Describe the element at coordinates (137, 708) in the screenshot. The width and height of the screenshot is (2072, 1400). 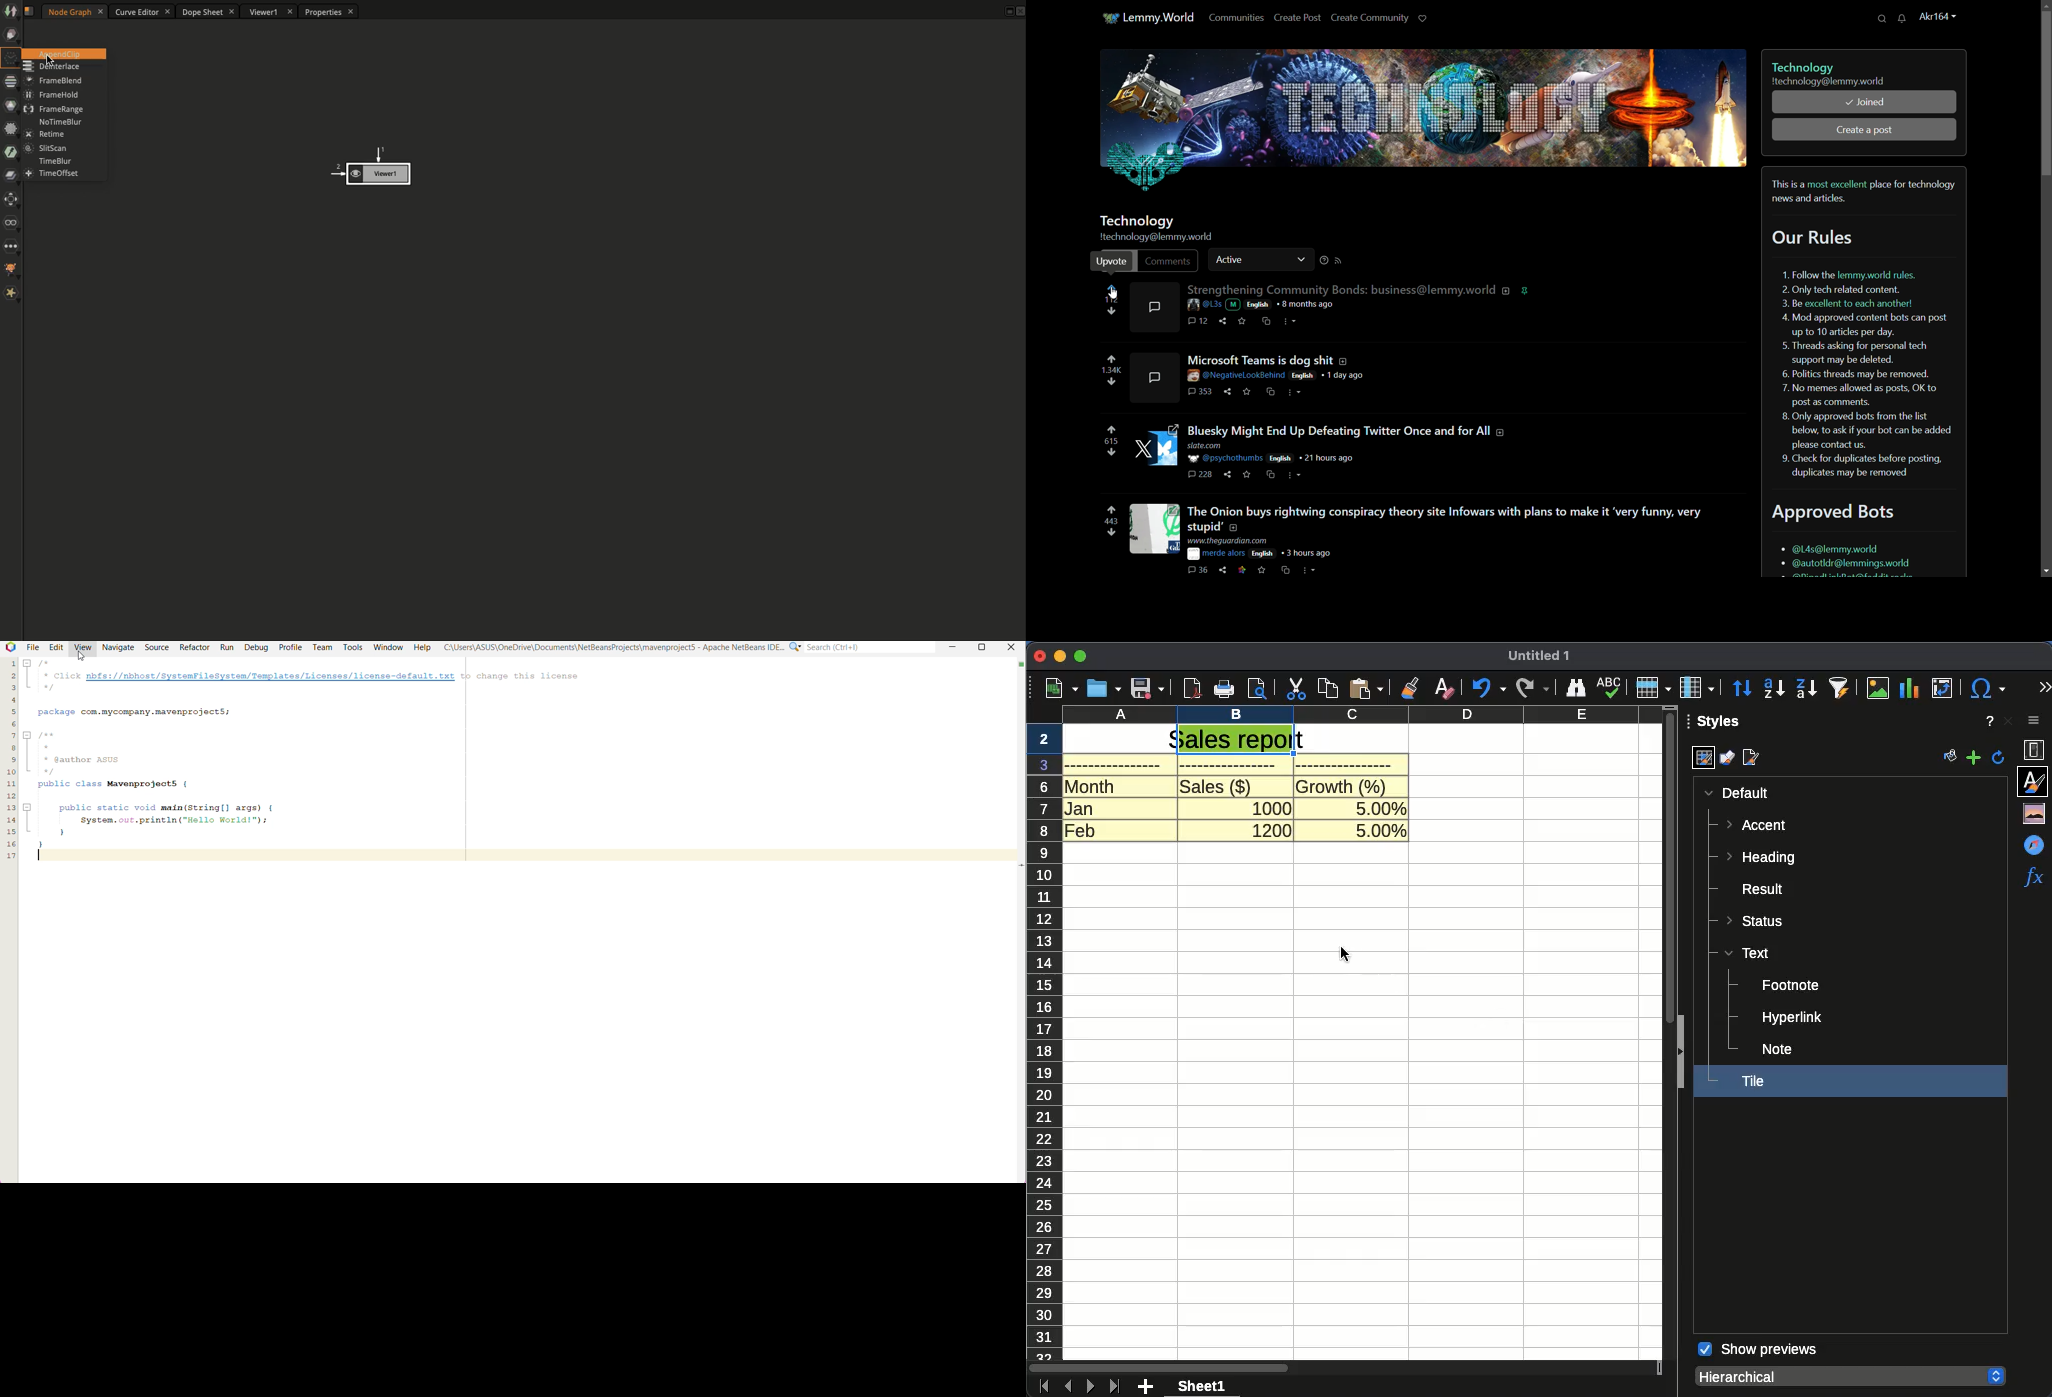
I see `package com.mycompany.mavenprojectS;` at that location.